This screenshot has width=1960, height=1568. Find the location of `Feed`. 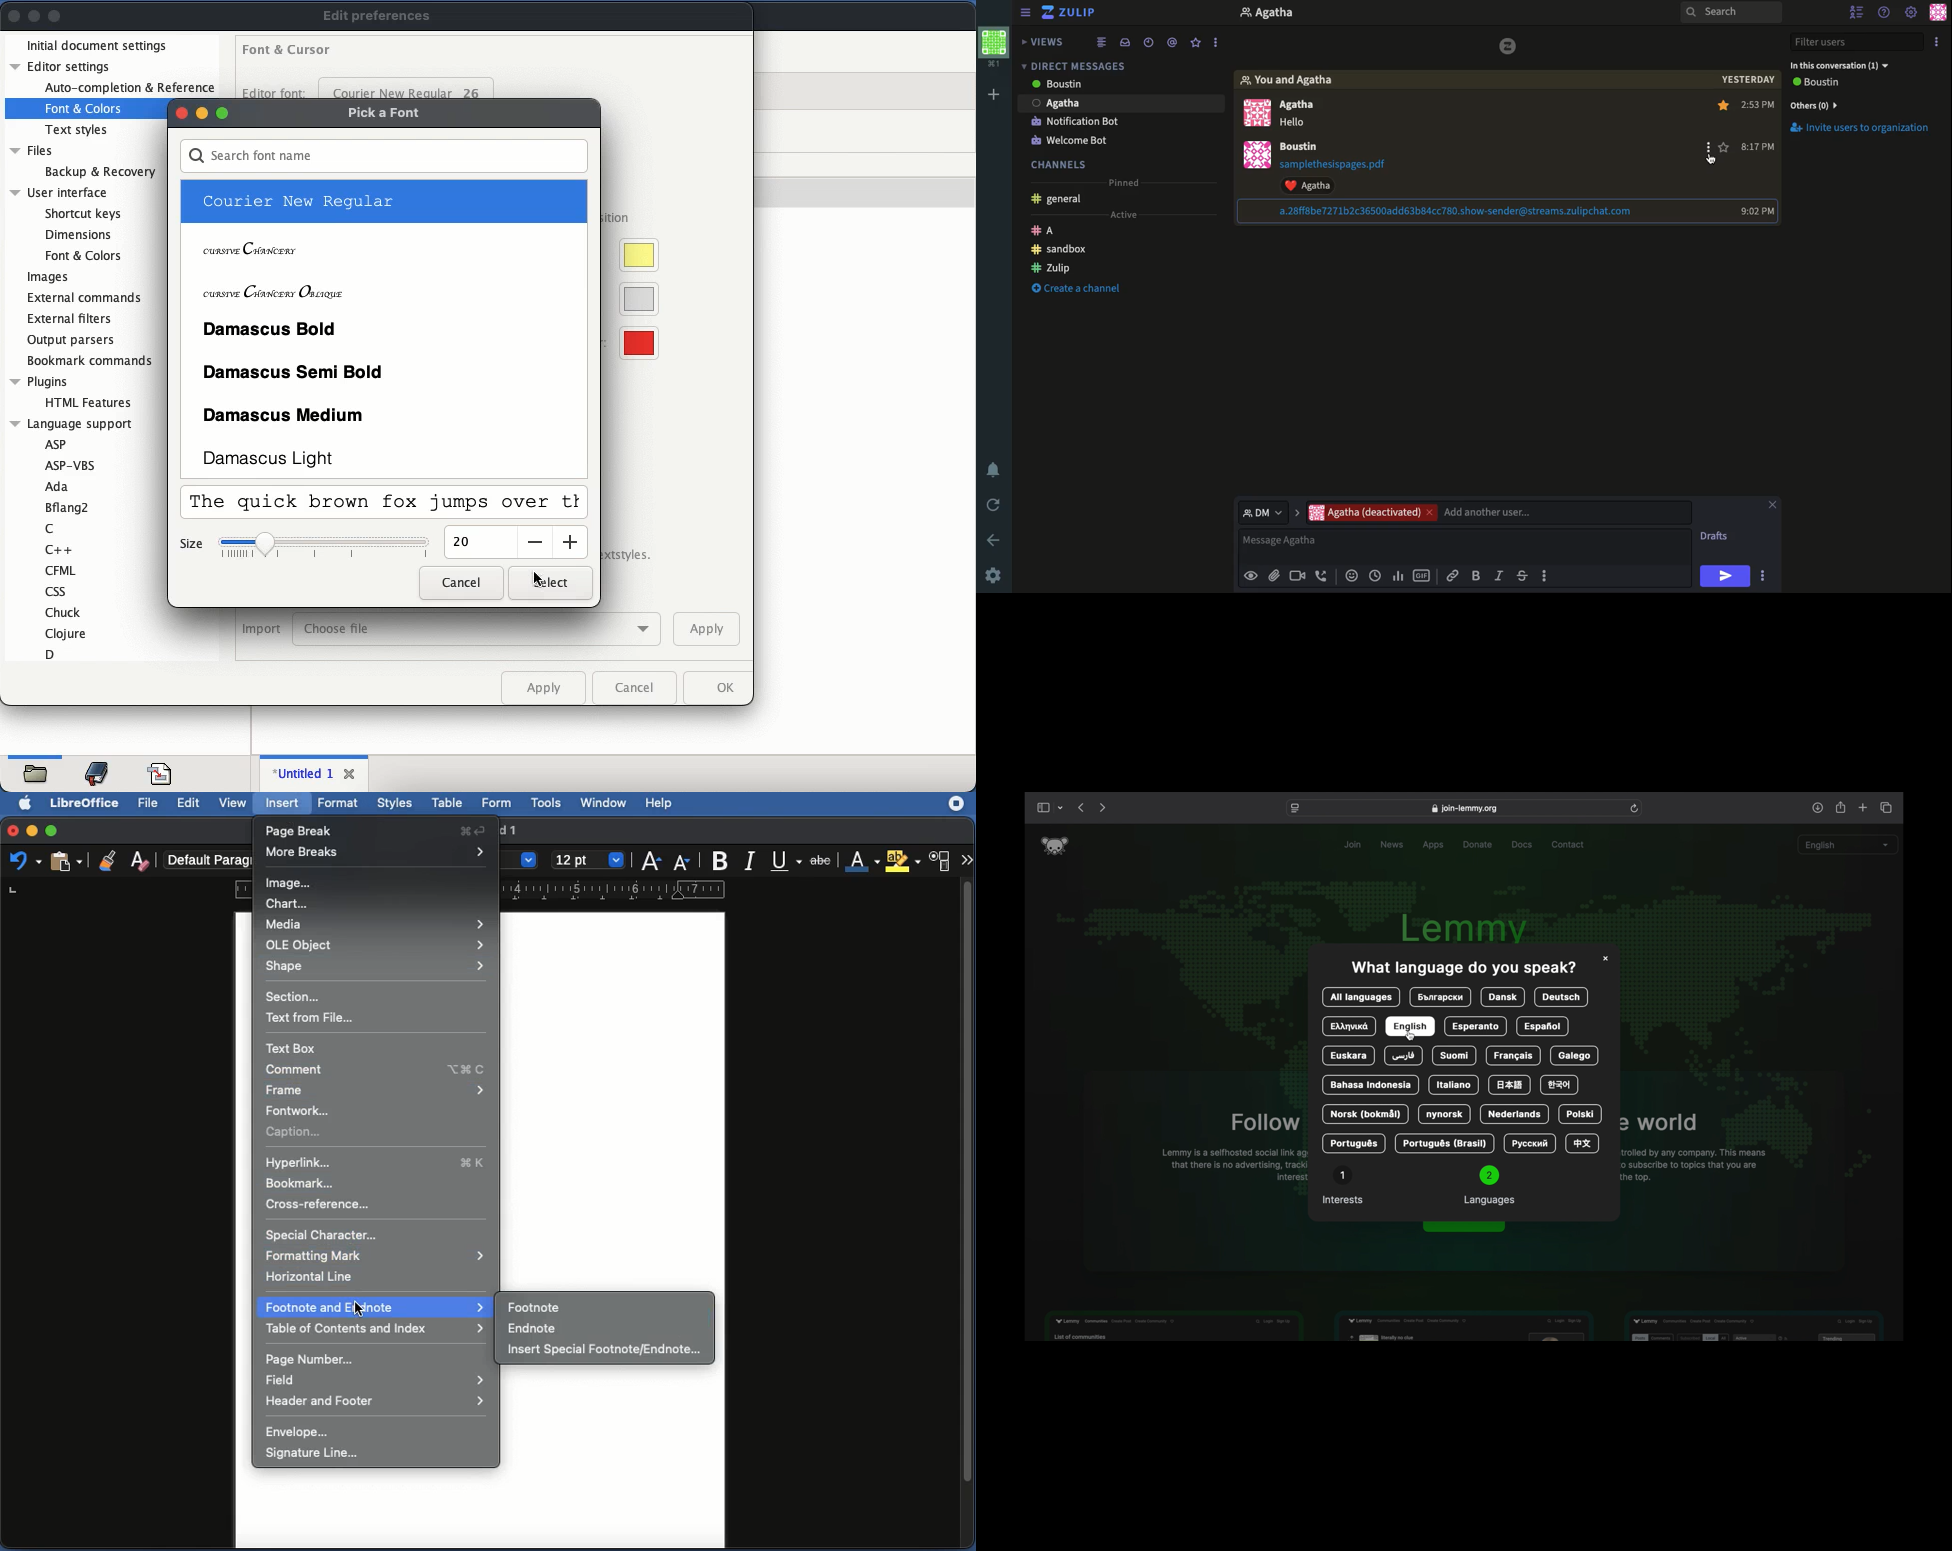

Feed is located at coordinates (1104, 41).